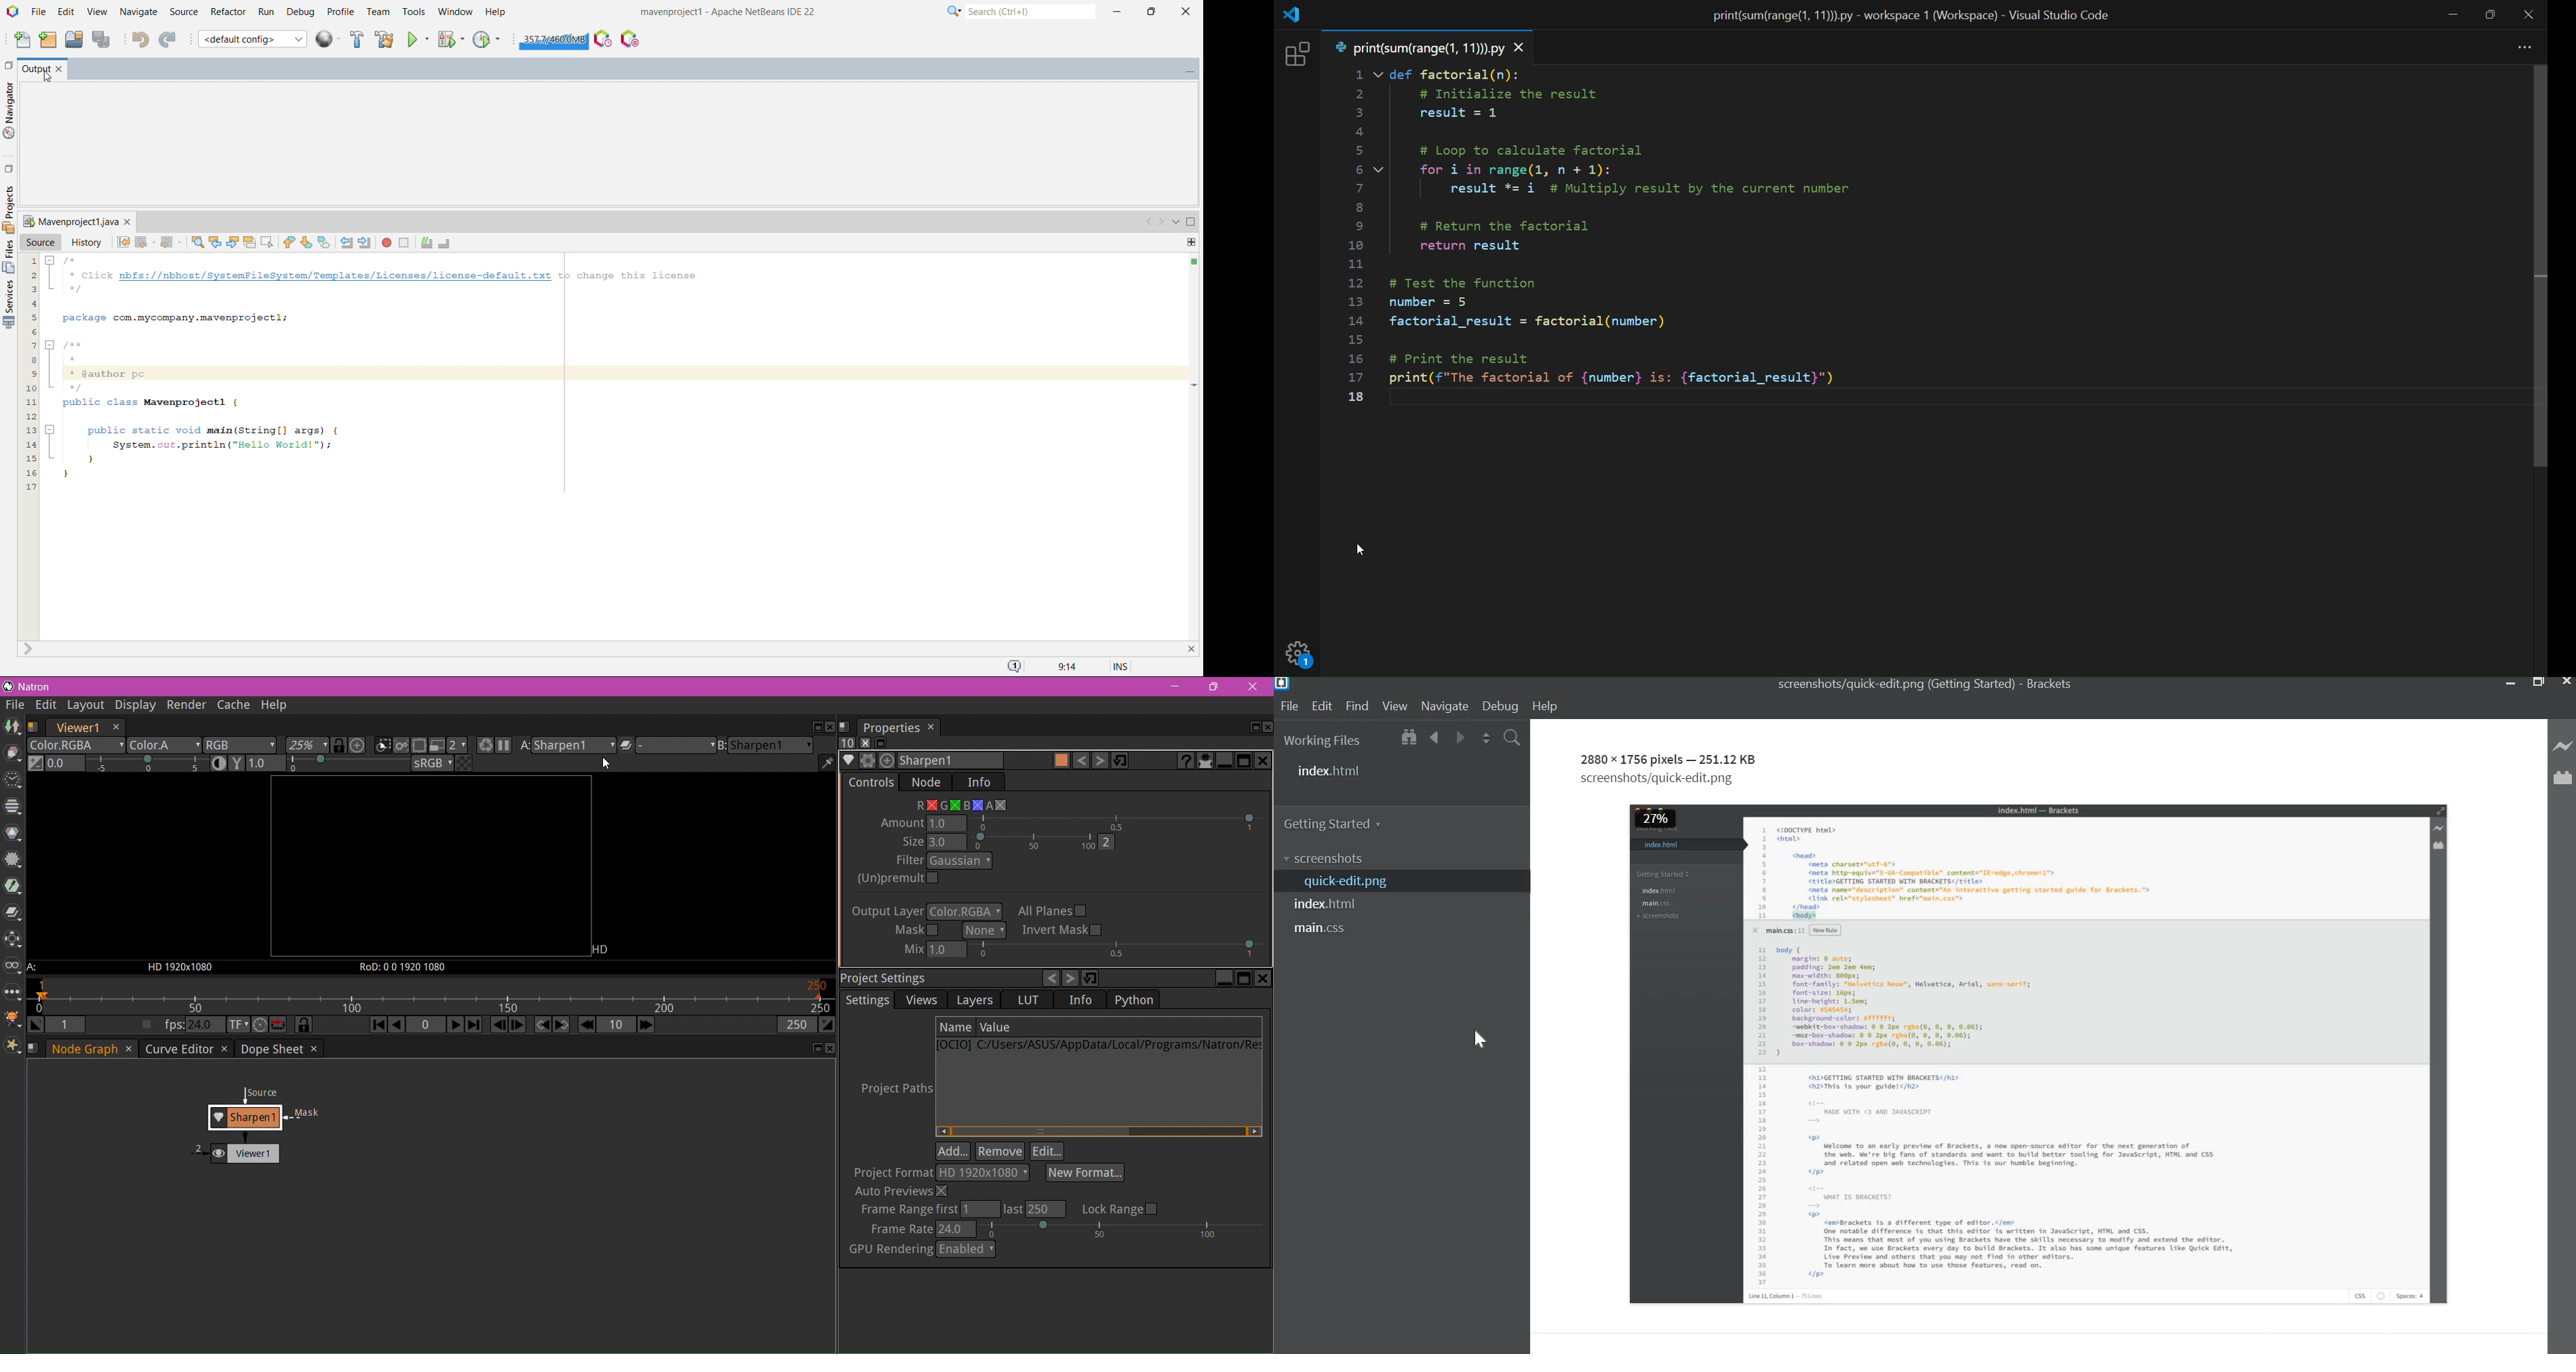  I want to click on line number, so click(28, 446).